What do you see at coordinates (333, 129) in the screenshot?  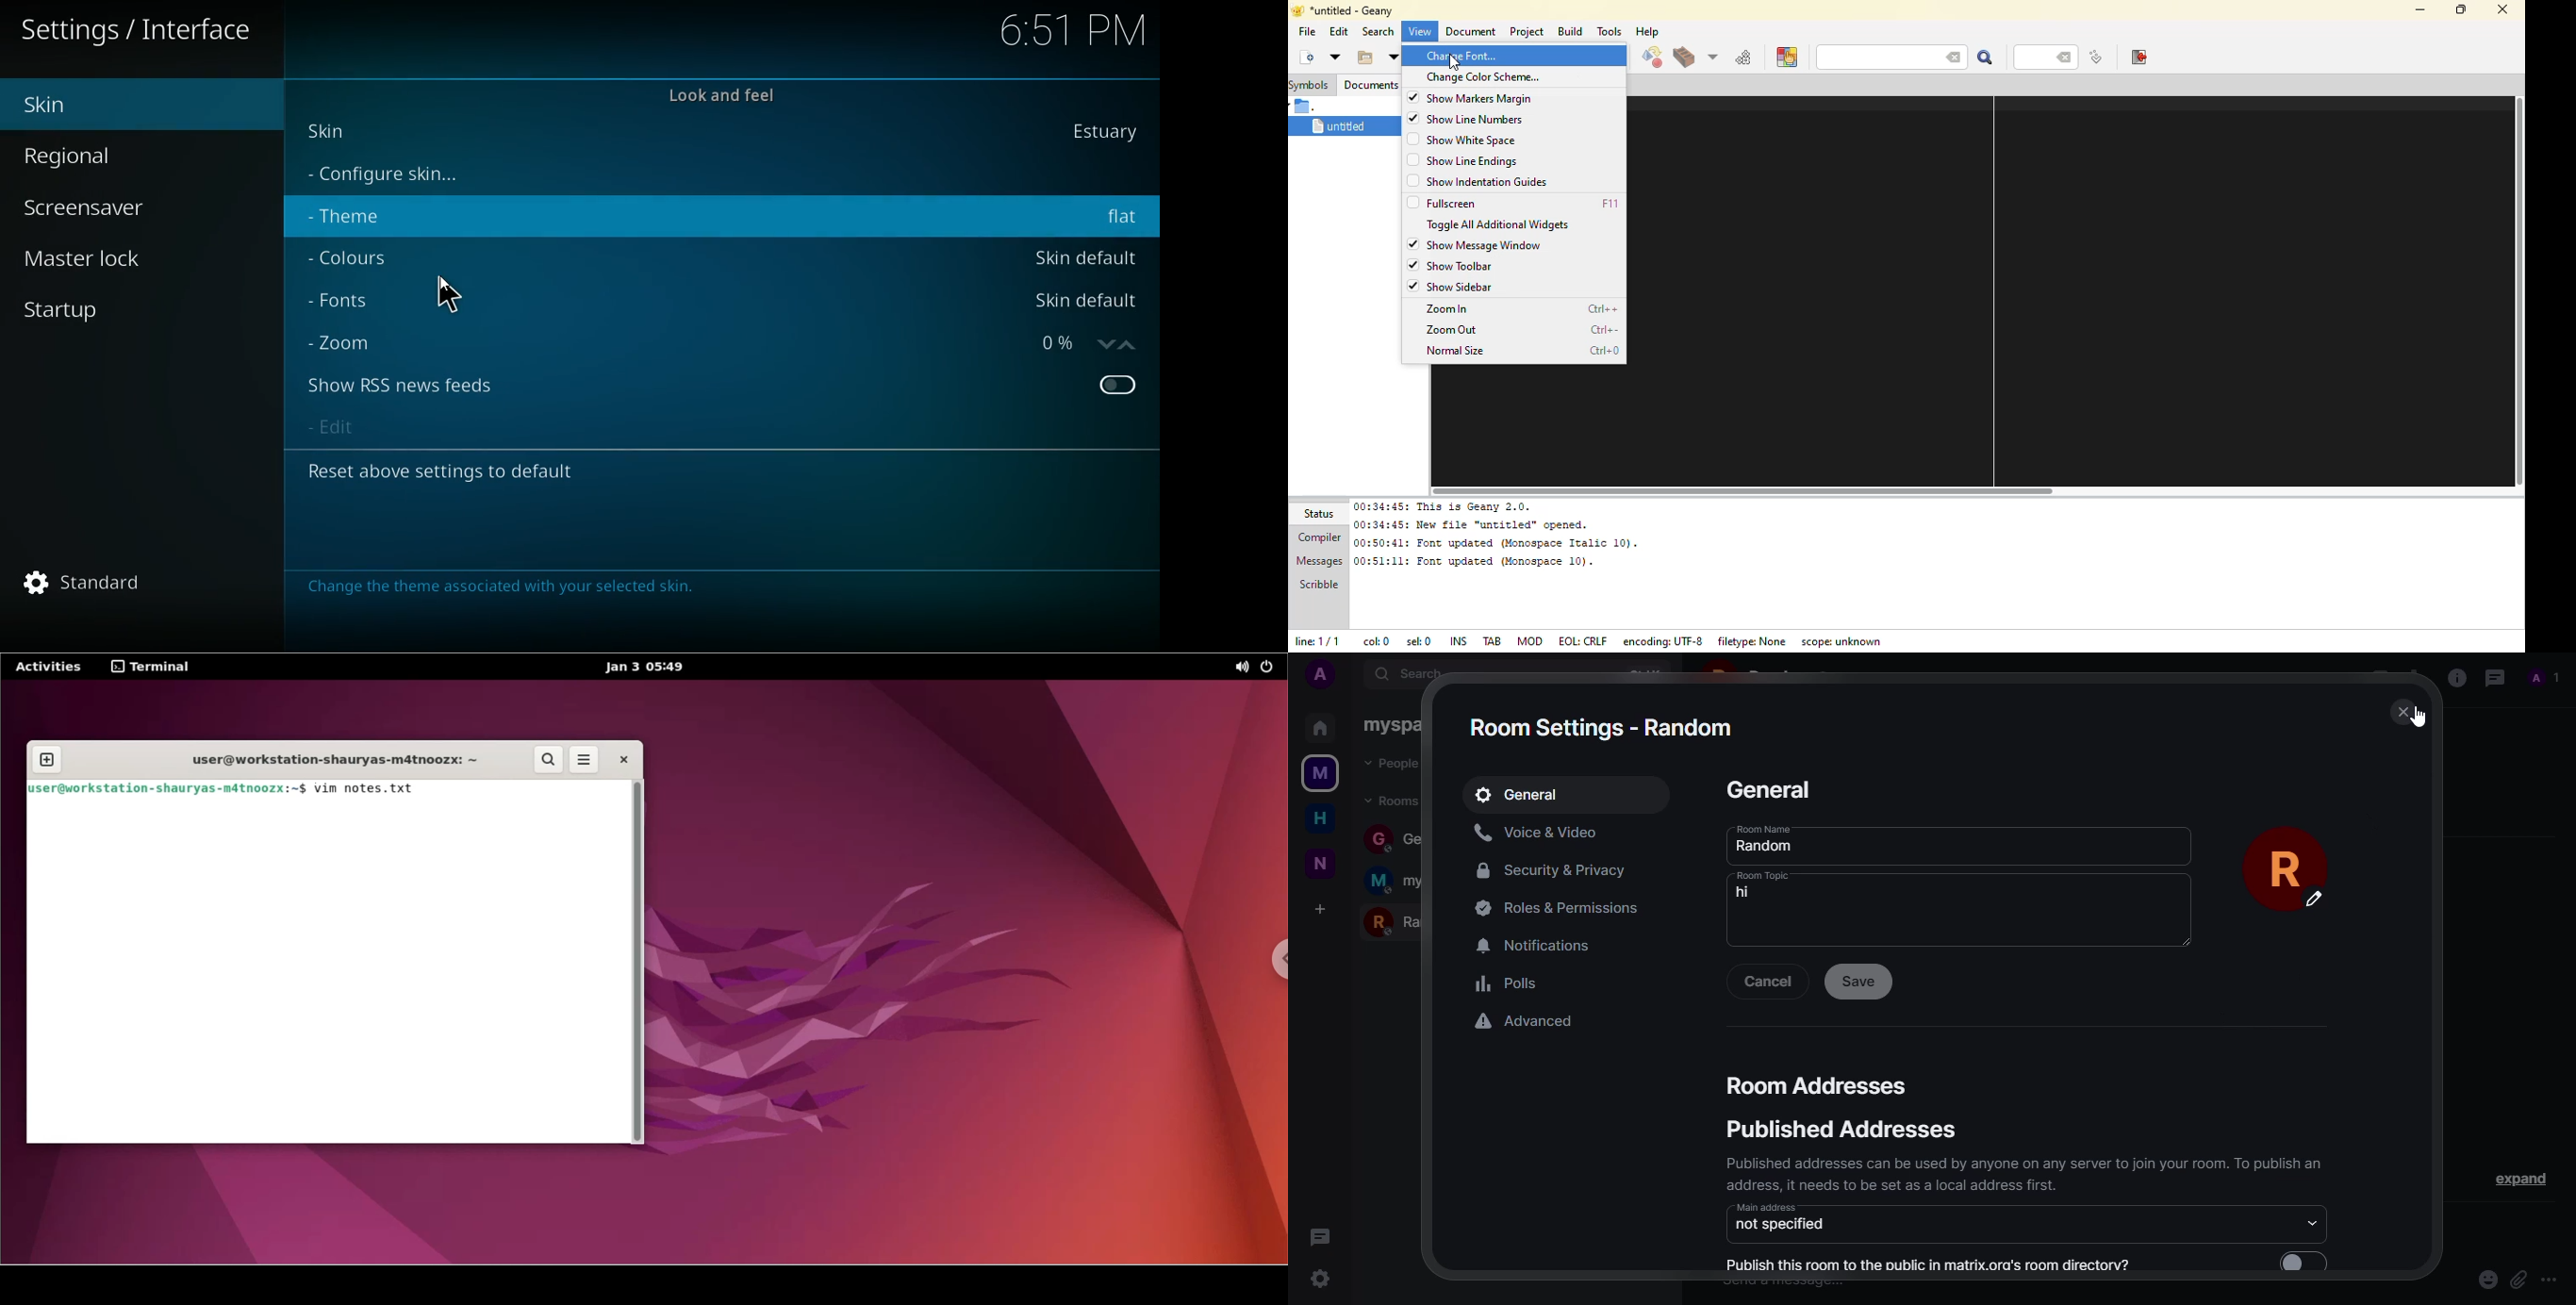 I see `skin` at bounding box center [333, 129].